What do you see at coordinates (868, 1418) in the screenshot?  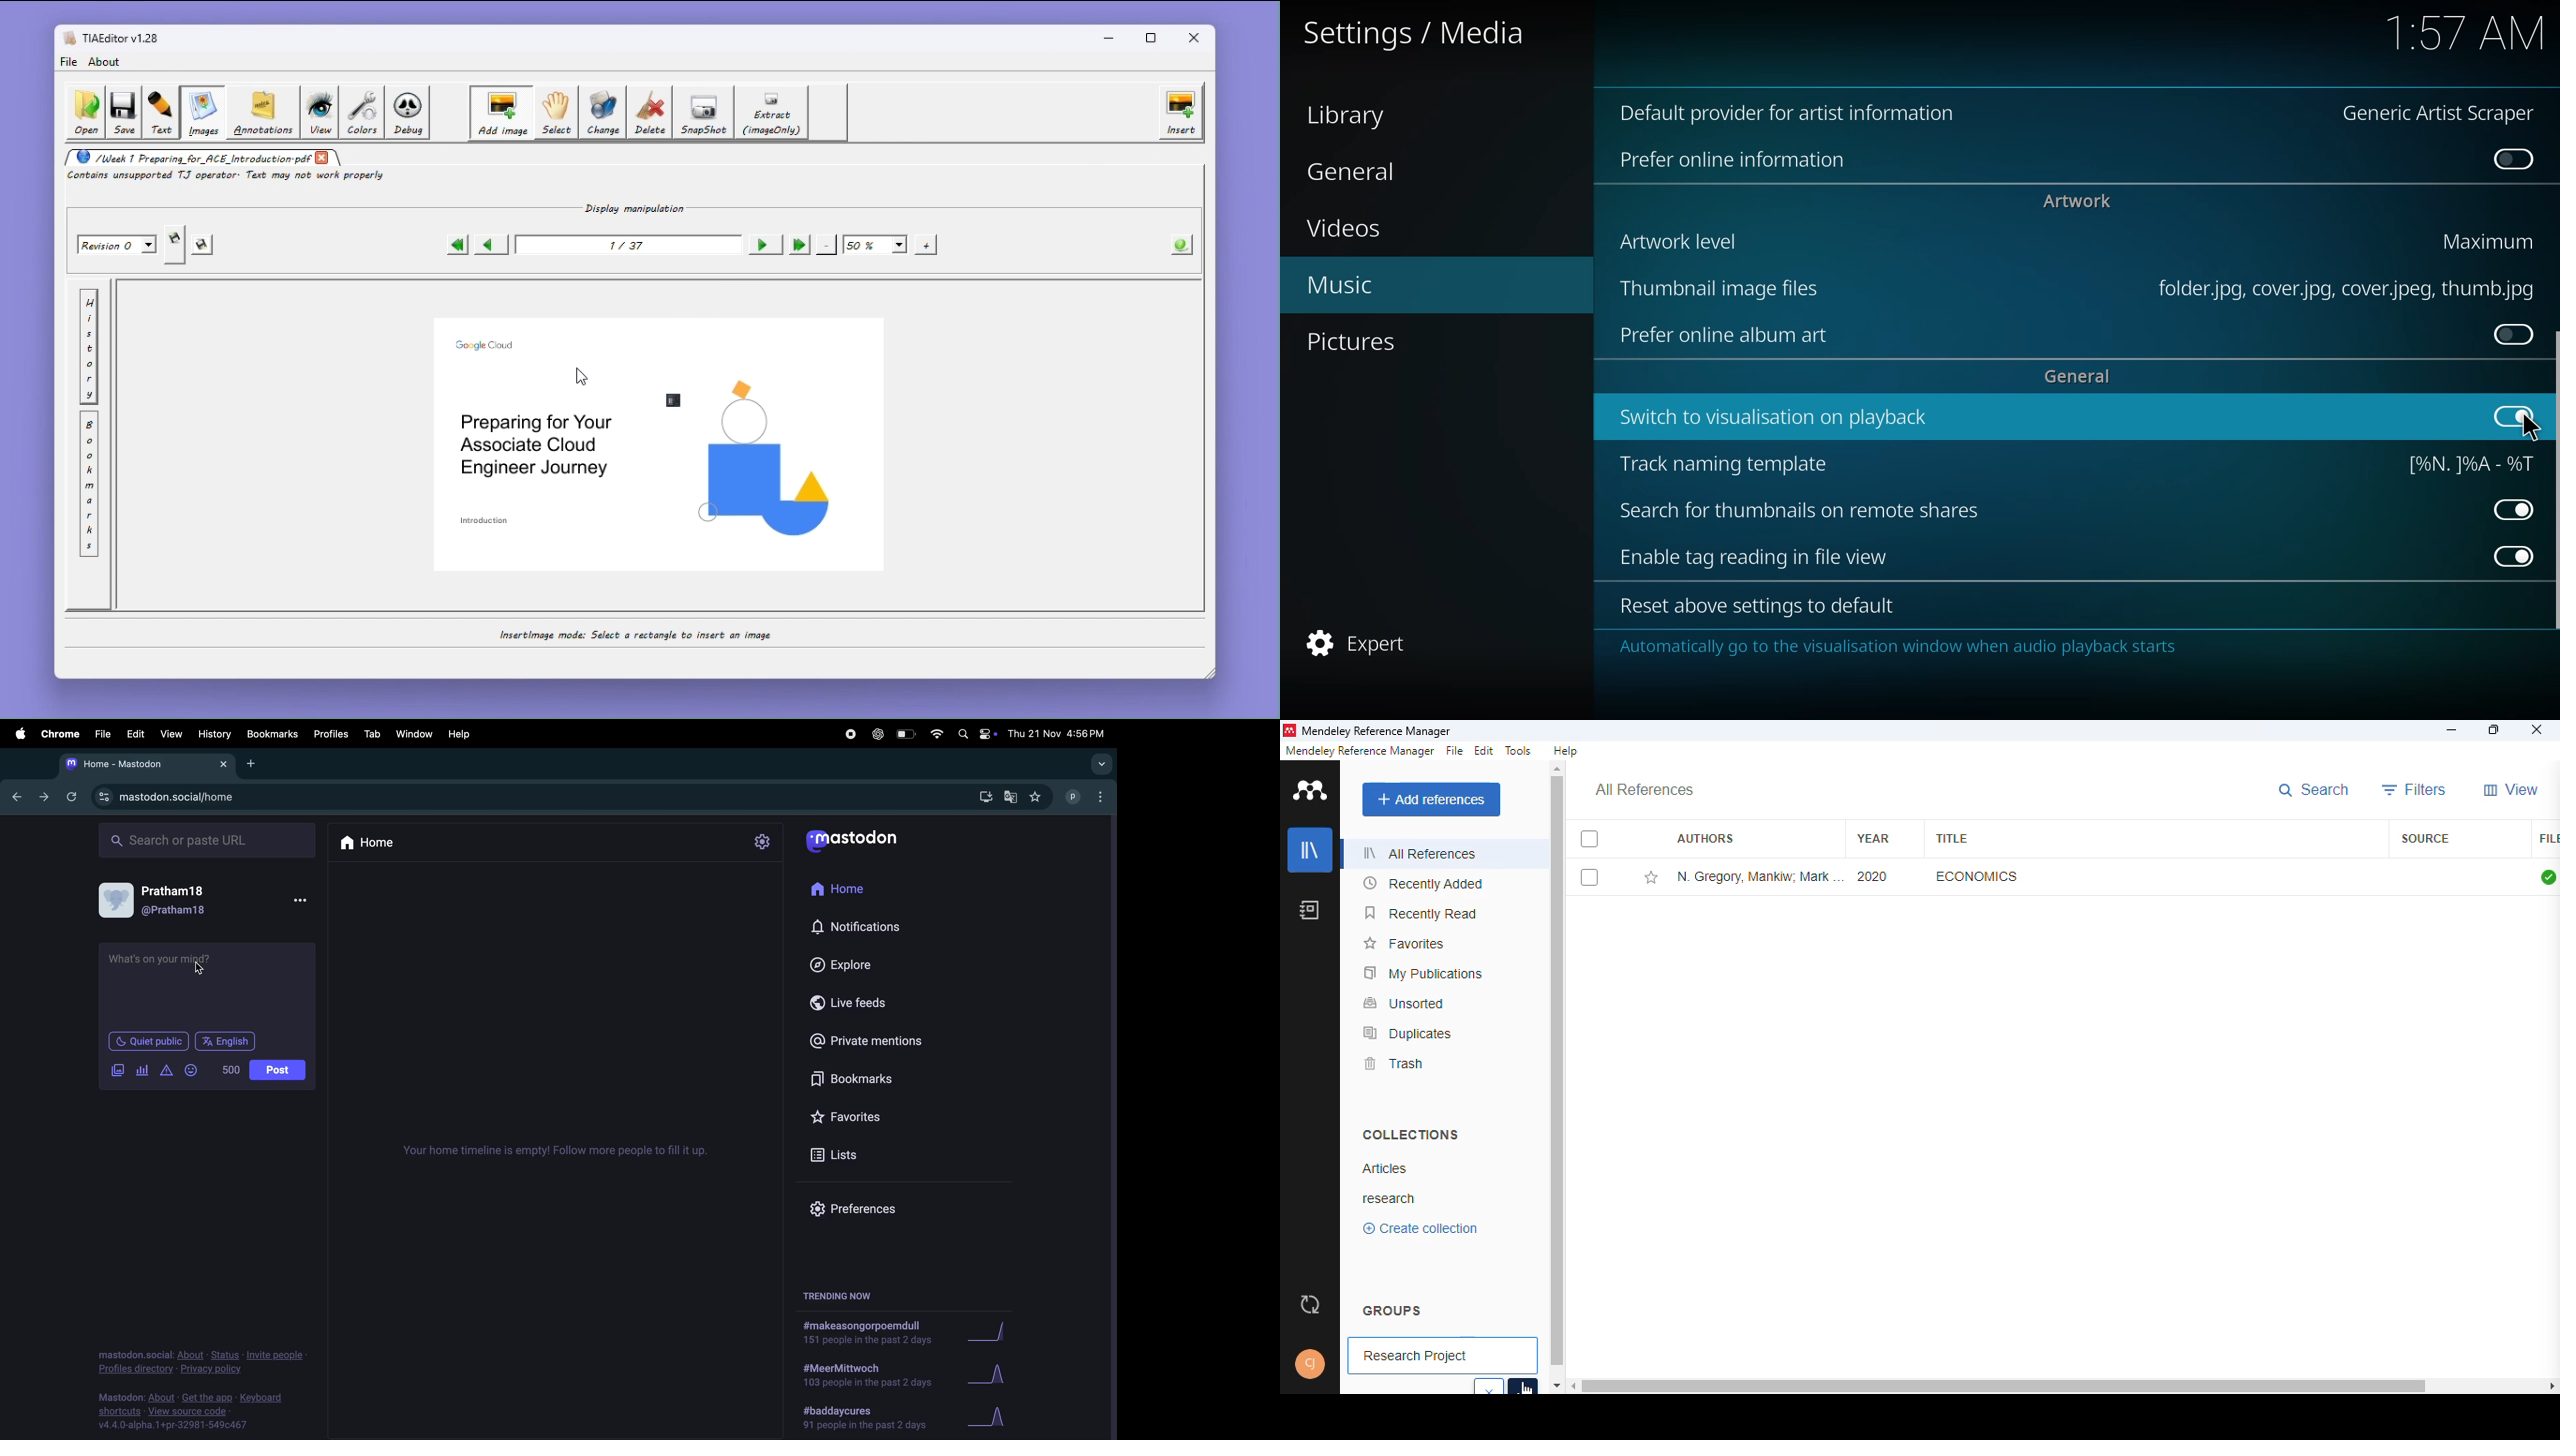 I see `hashtag` at bounding box center [868, 1418].